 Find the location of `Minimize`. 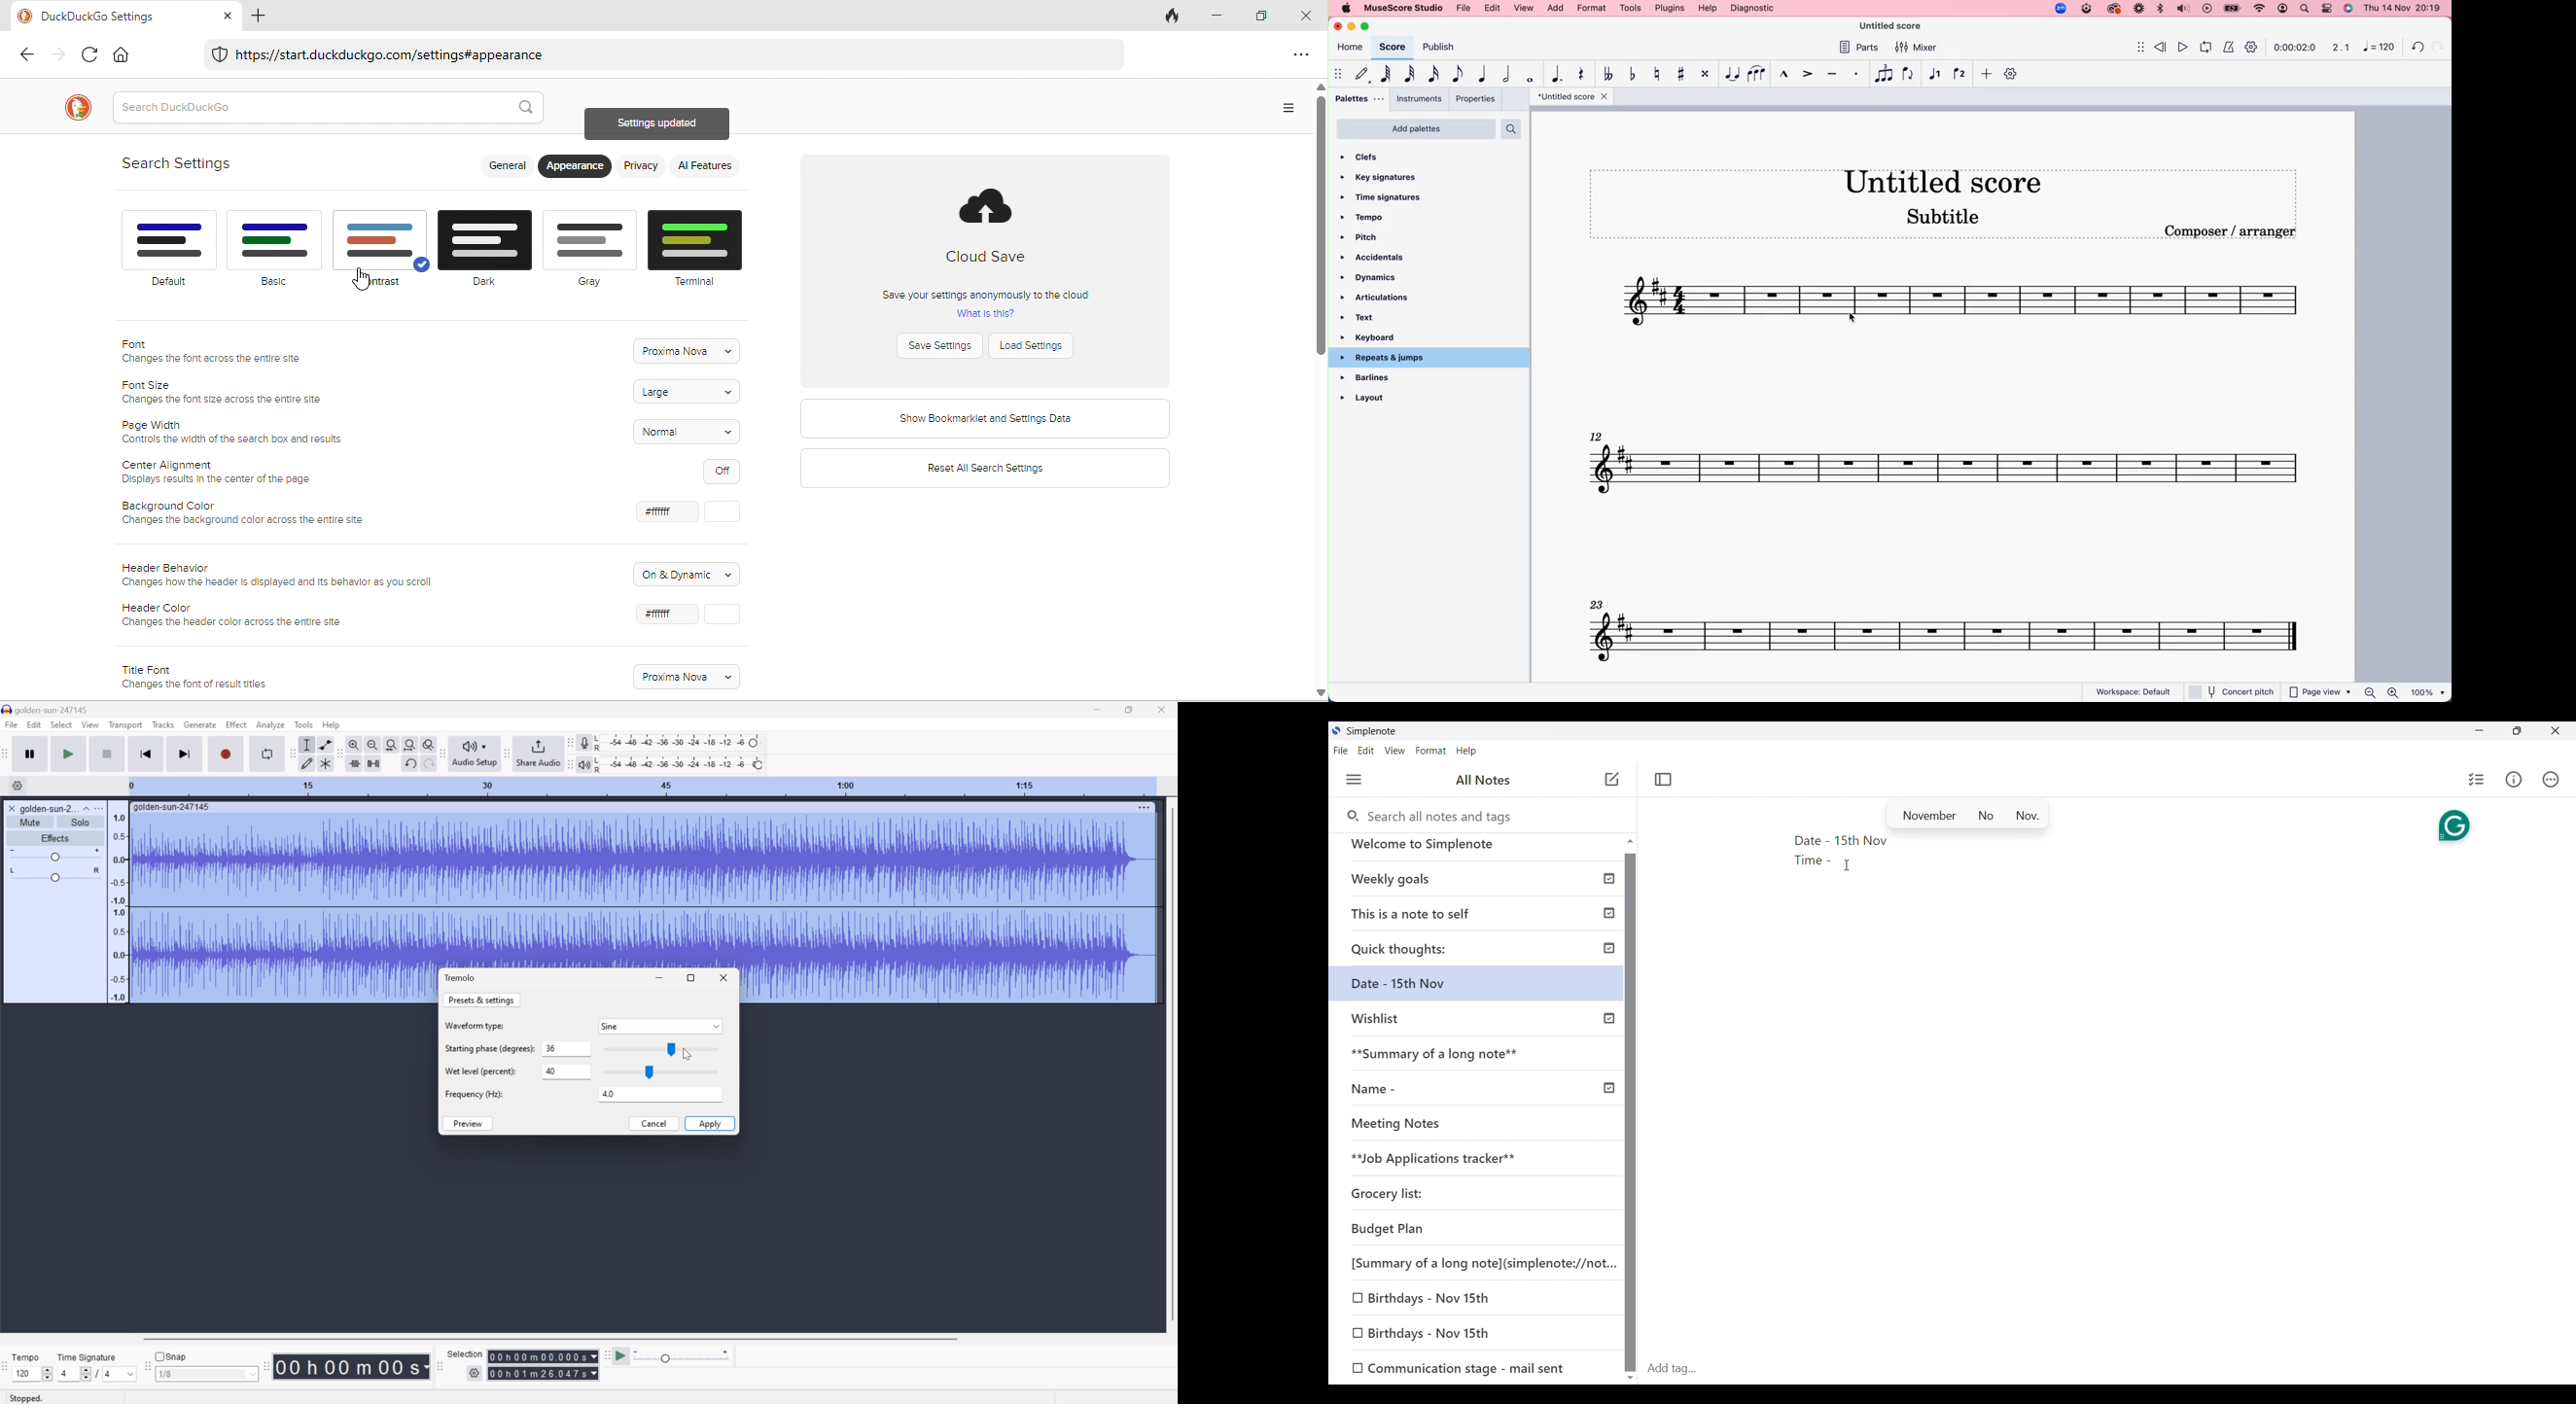

Minimize is located at coordinates (2480, 730).